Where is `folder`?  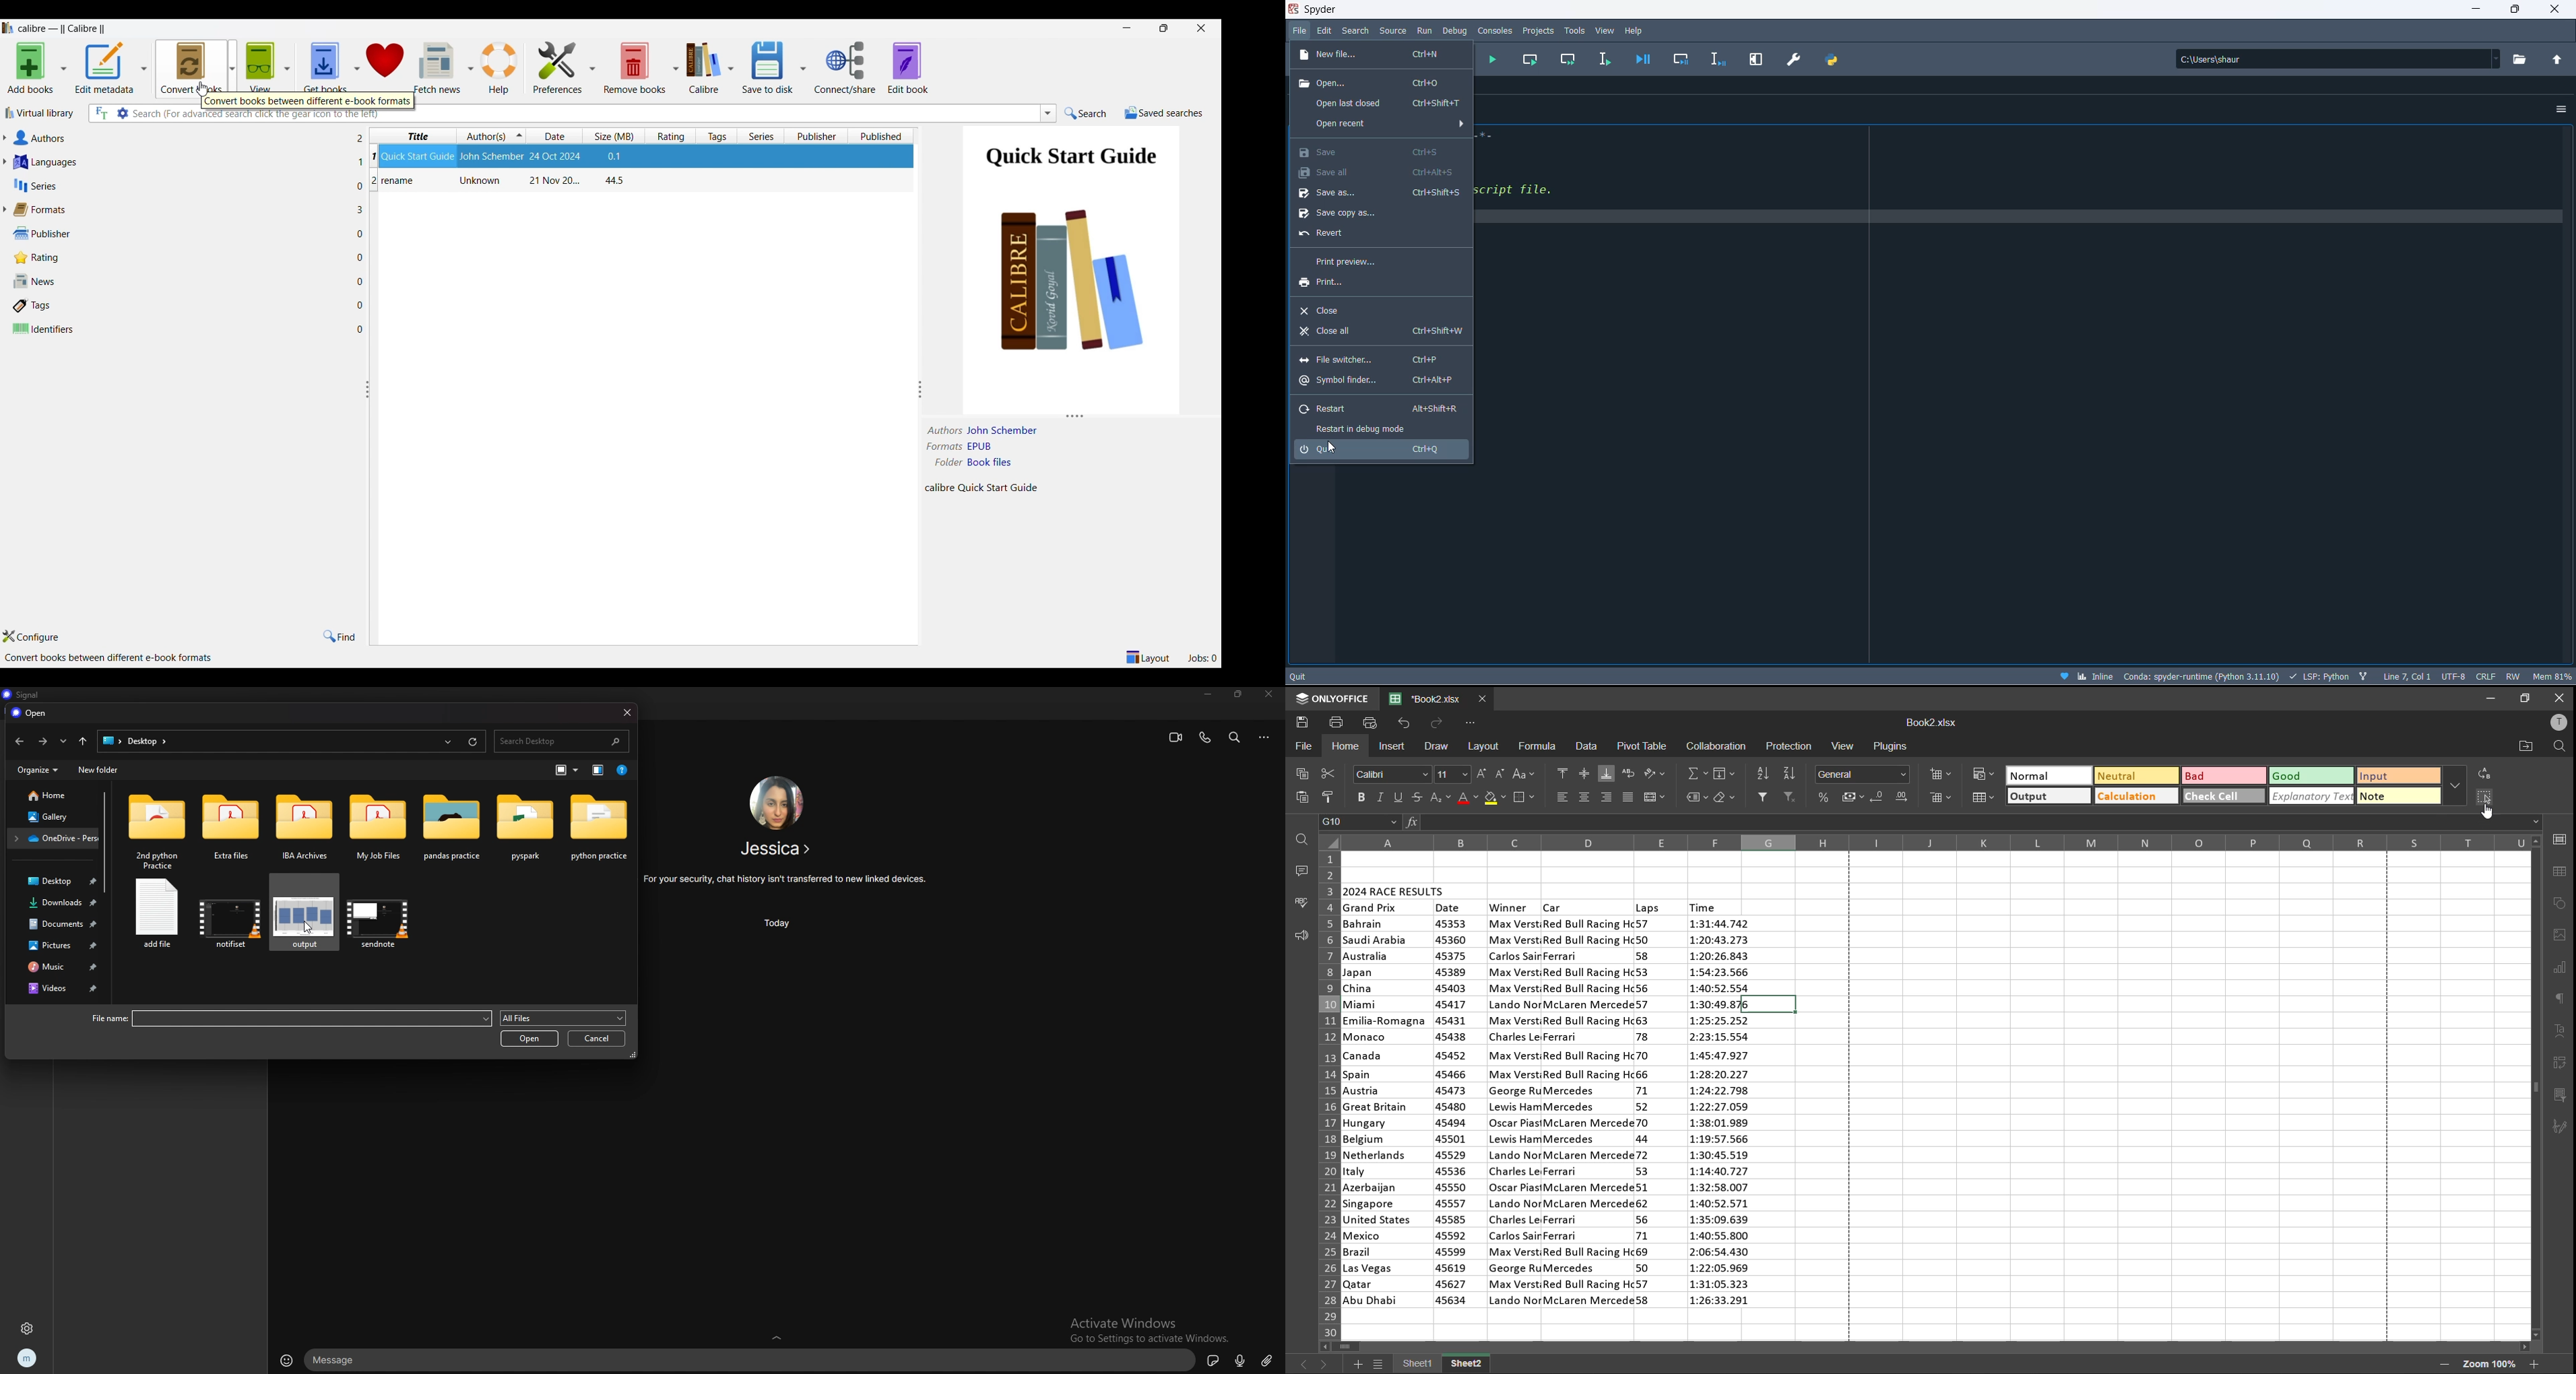 folder is located at coordinates (305, 822).